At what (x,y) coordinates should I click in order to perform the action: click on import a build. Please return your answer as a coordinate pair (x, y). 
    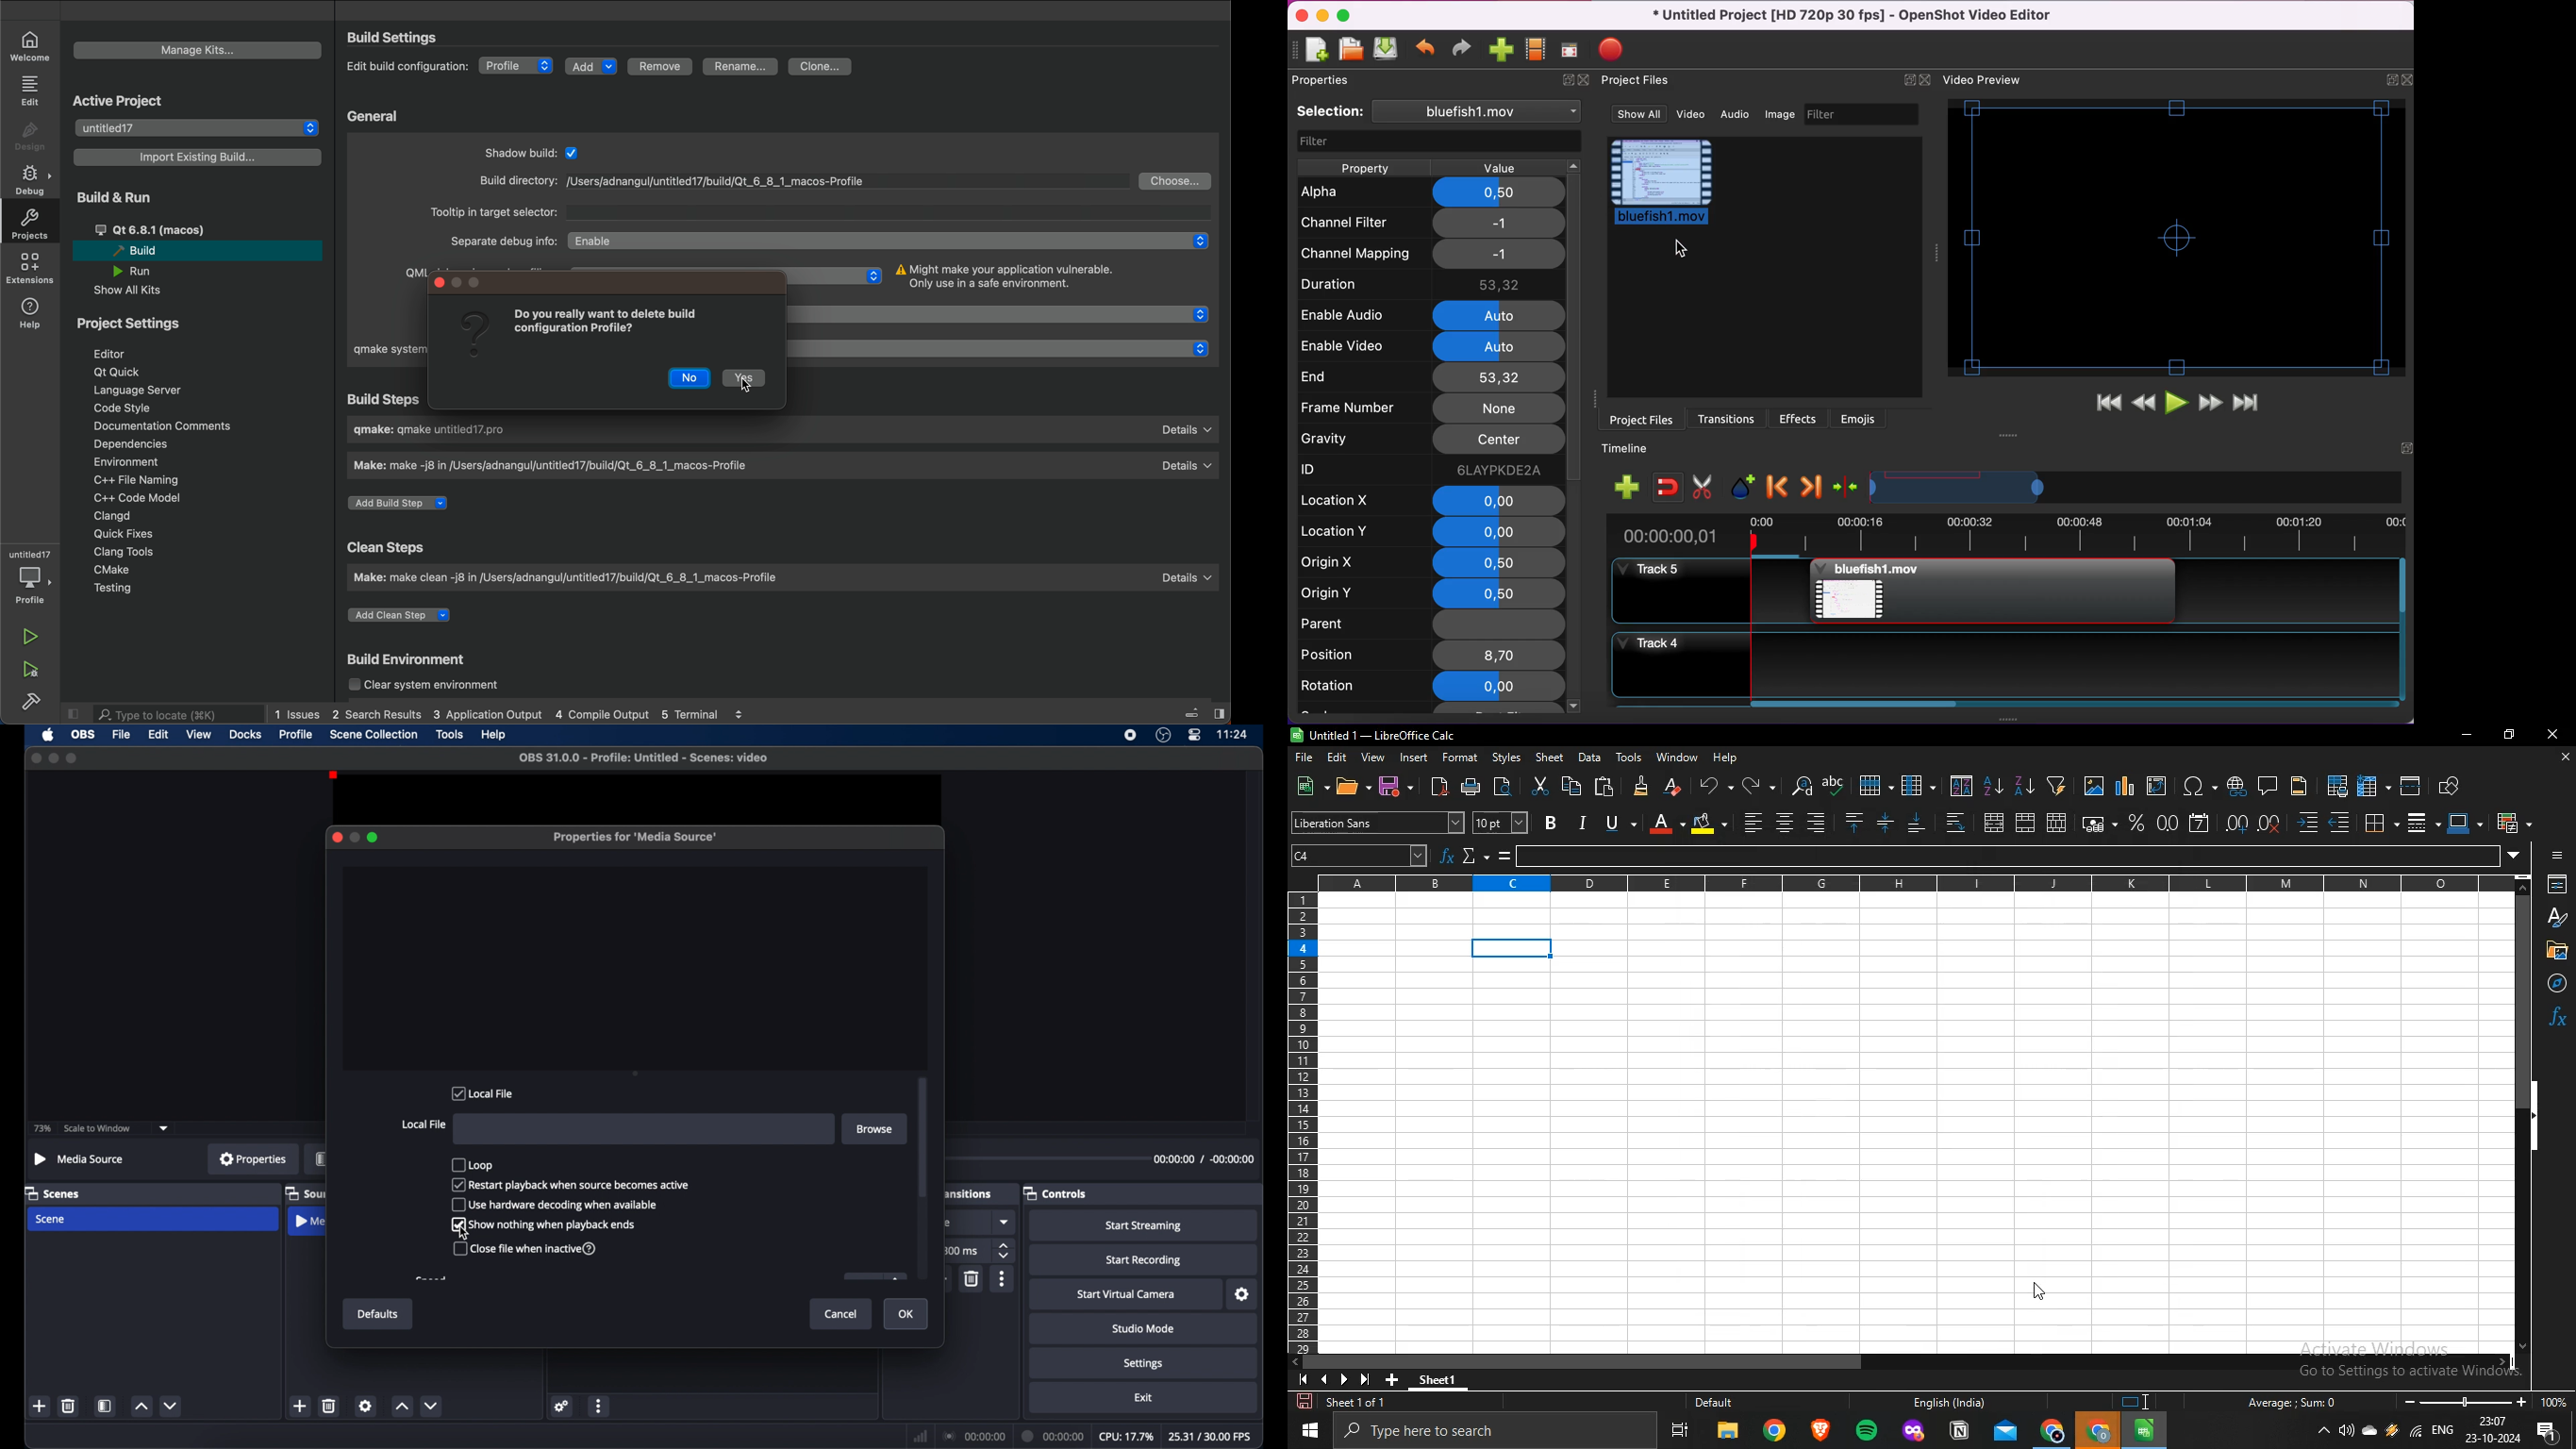
    Looking at the image, I should click on (197, 157).